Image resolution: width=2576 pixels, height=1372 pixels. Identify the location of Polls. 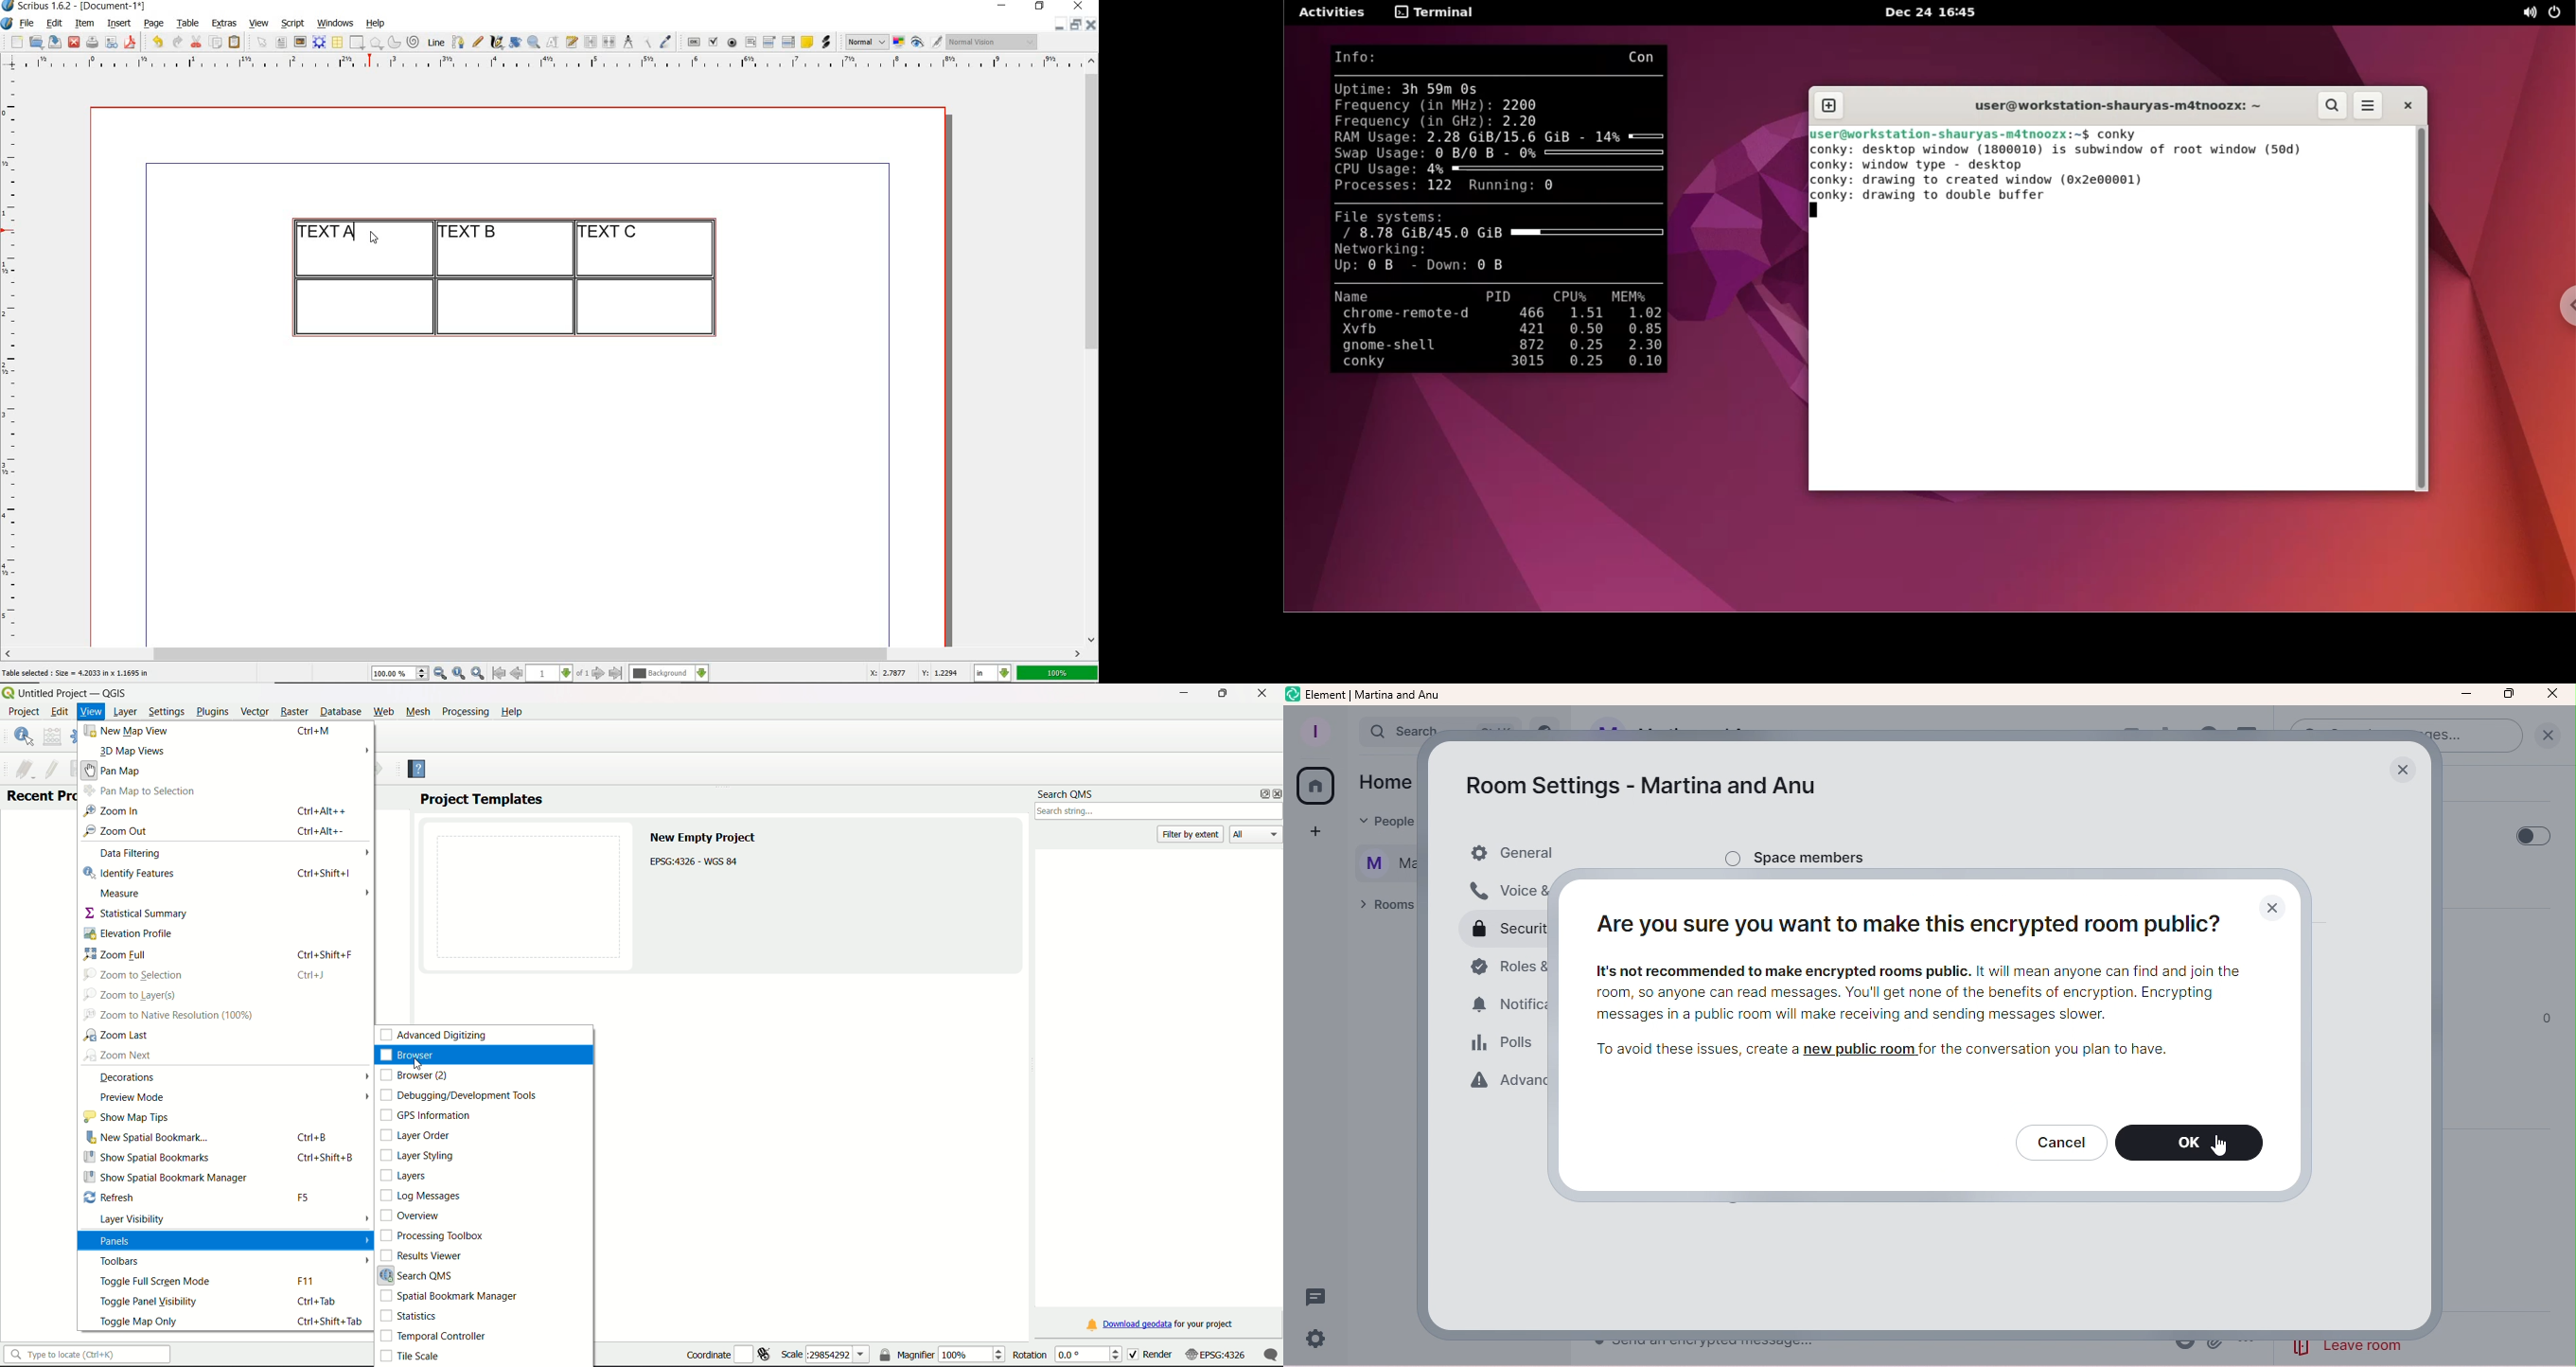
(1501, 1044).